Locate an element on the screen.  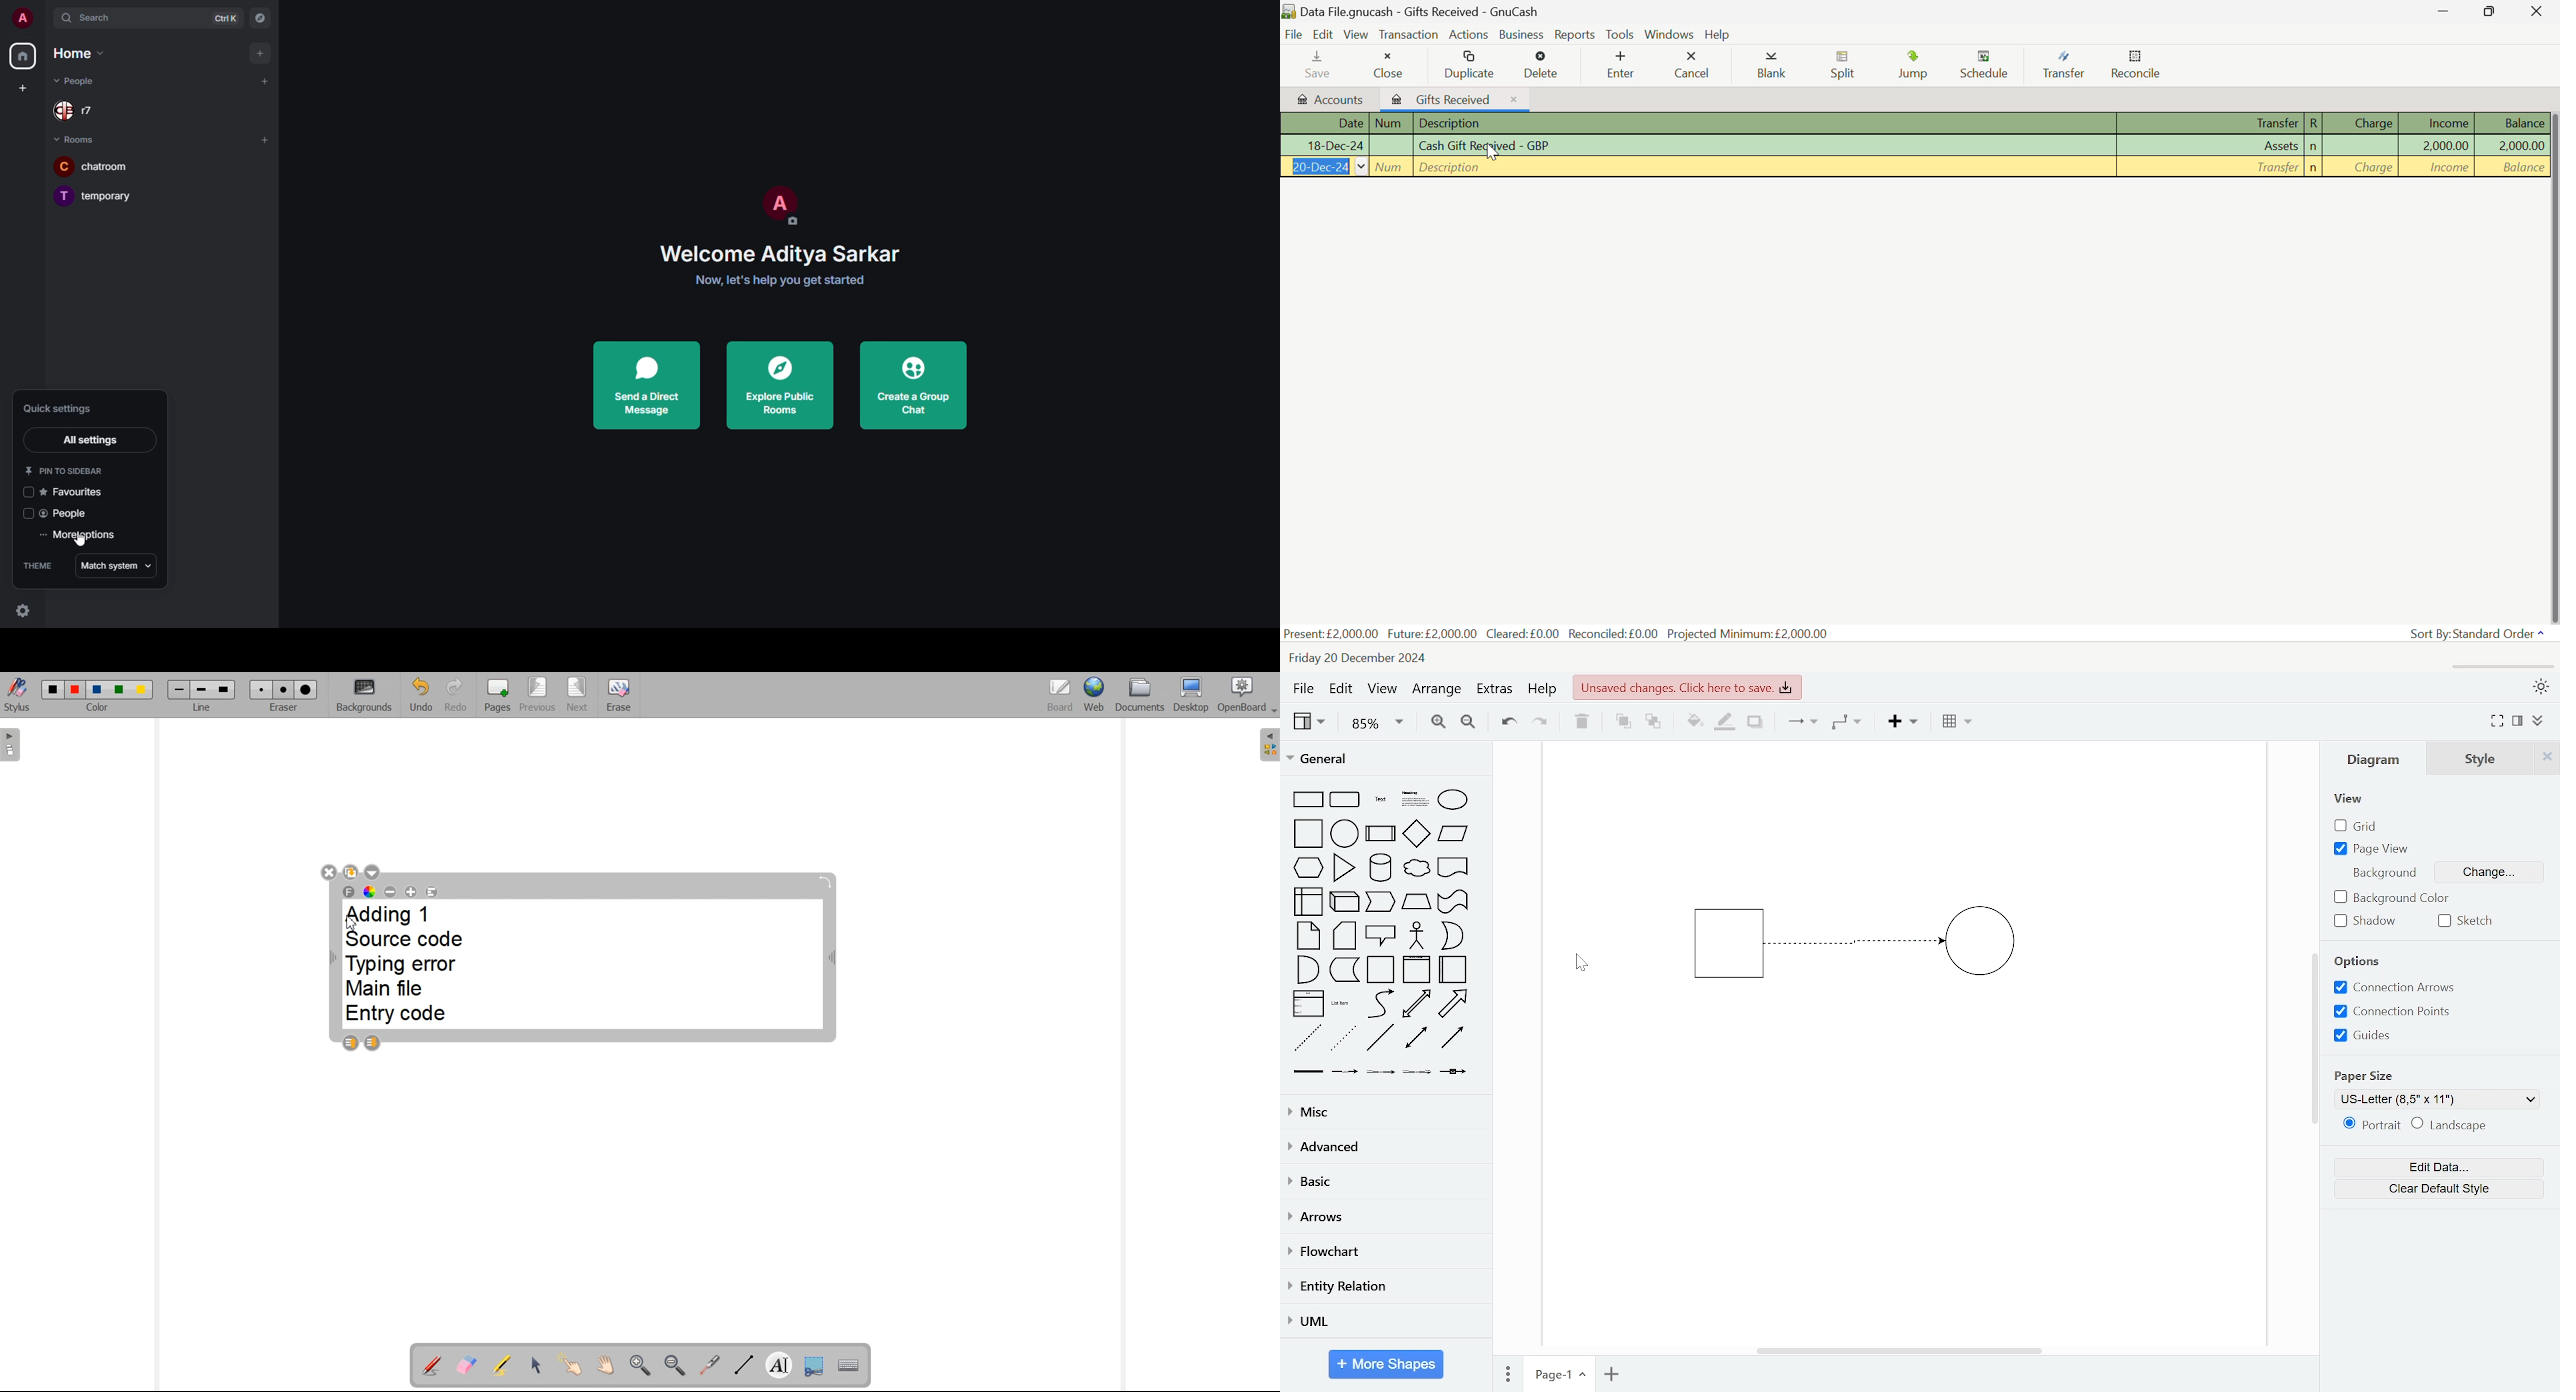
theme is located at coordinates (39, 566).